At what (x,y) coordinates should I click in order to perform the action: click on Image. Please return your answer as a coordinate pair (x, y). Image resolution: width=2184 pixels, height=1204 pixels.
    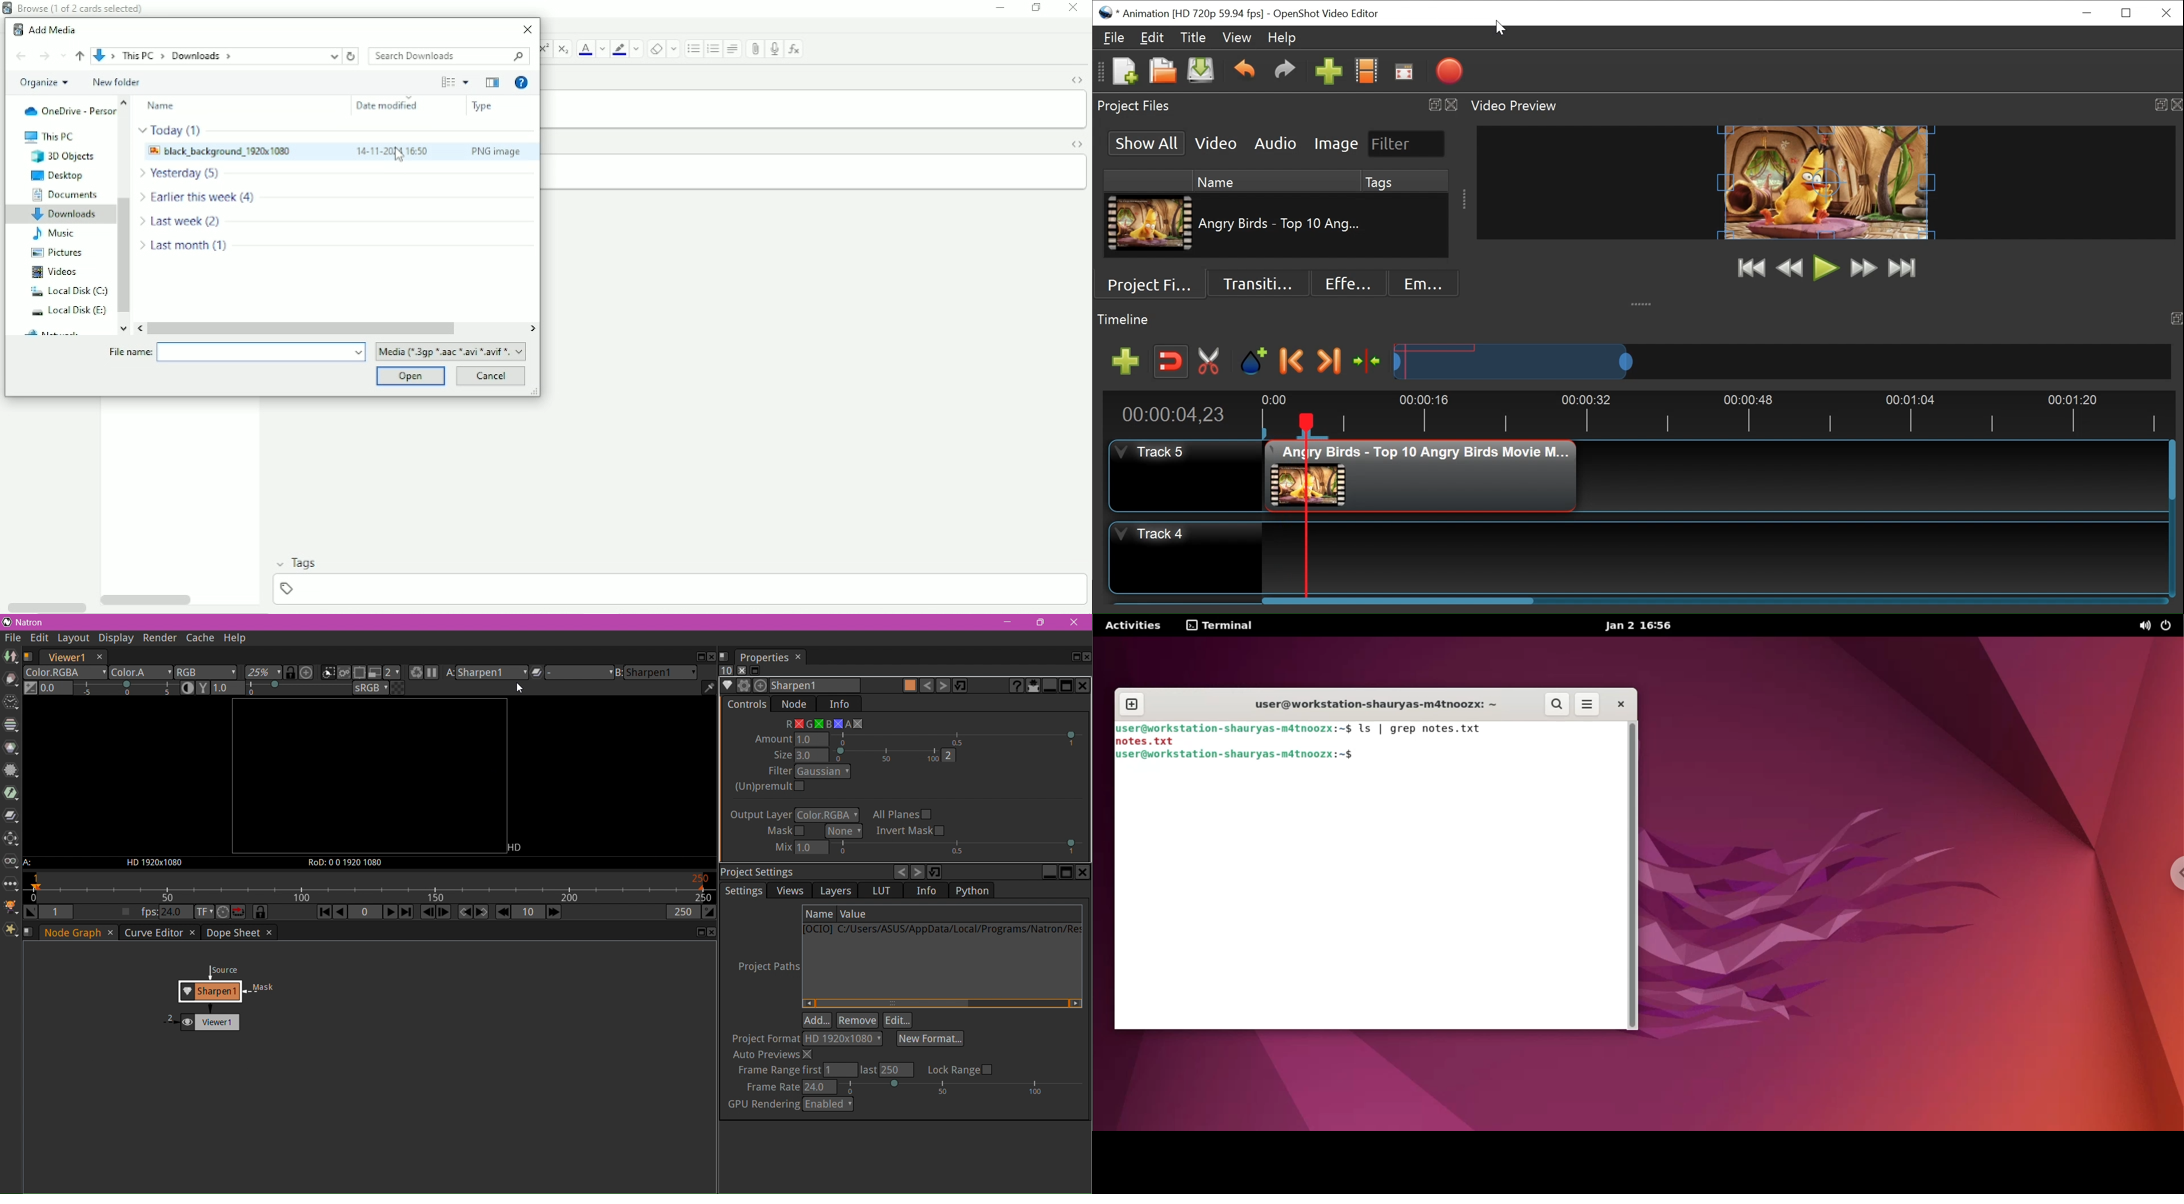
    Looking at the image, I should click on (339, 152).